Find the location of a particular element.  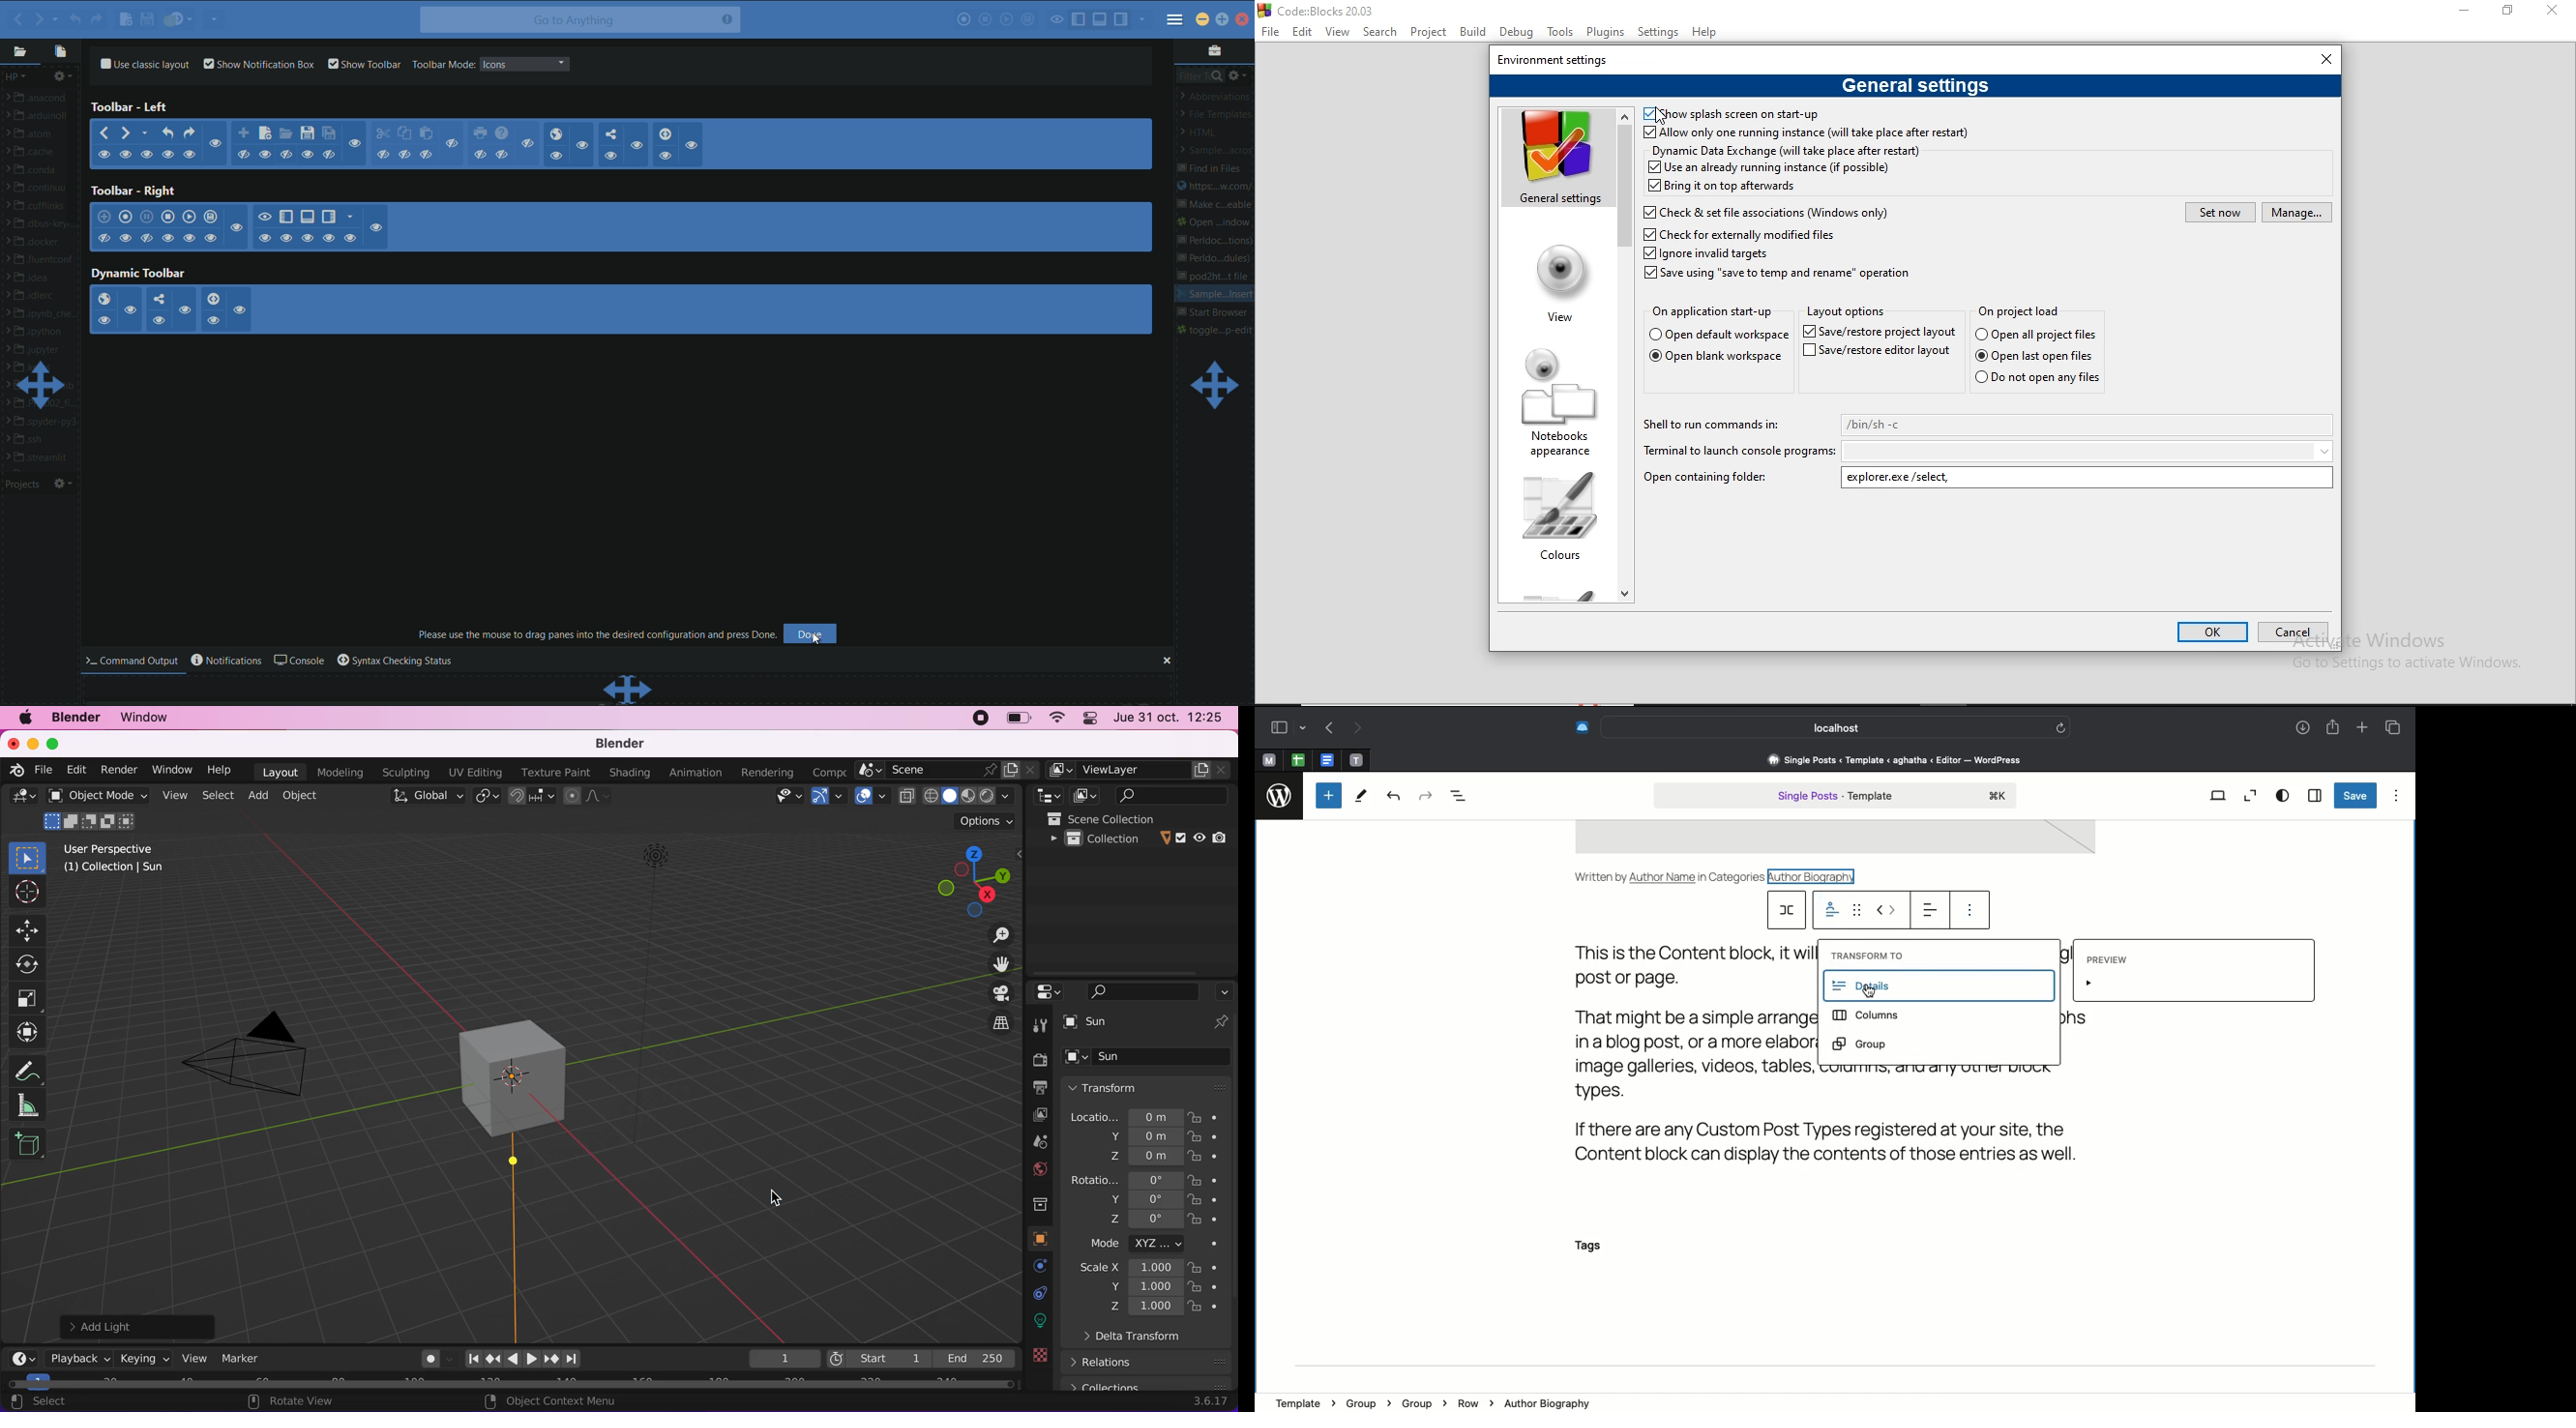

view object types is located at coordinates (781, 797).